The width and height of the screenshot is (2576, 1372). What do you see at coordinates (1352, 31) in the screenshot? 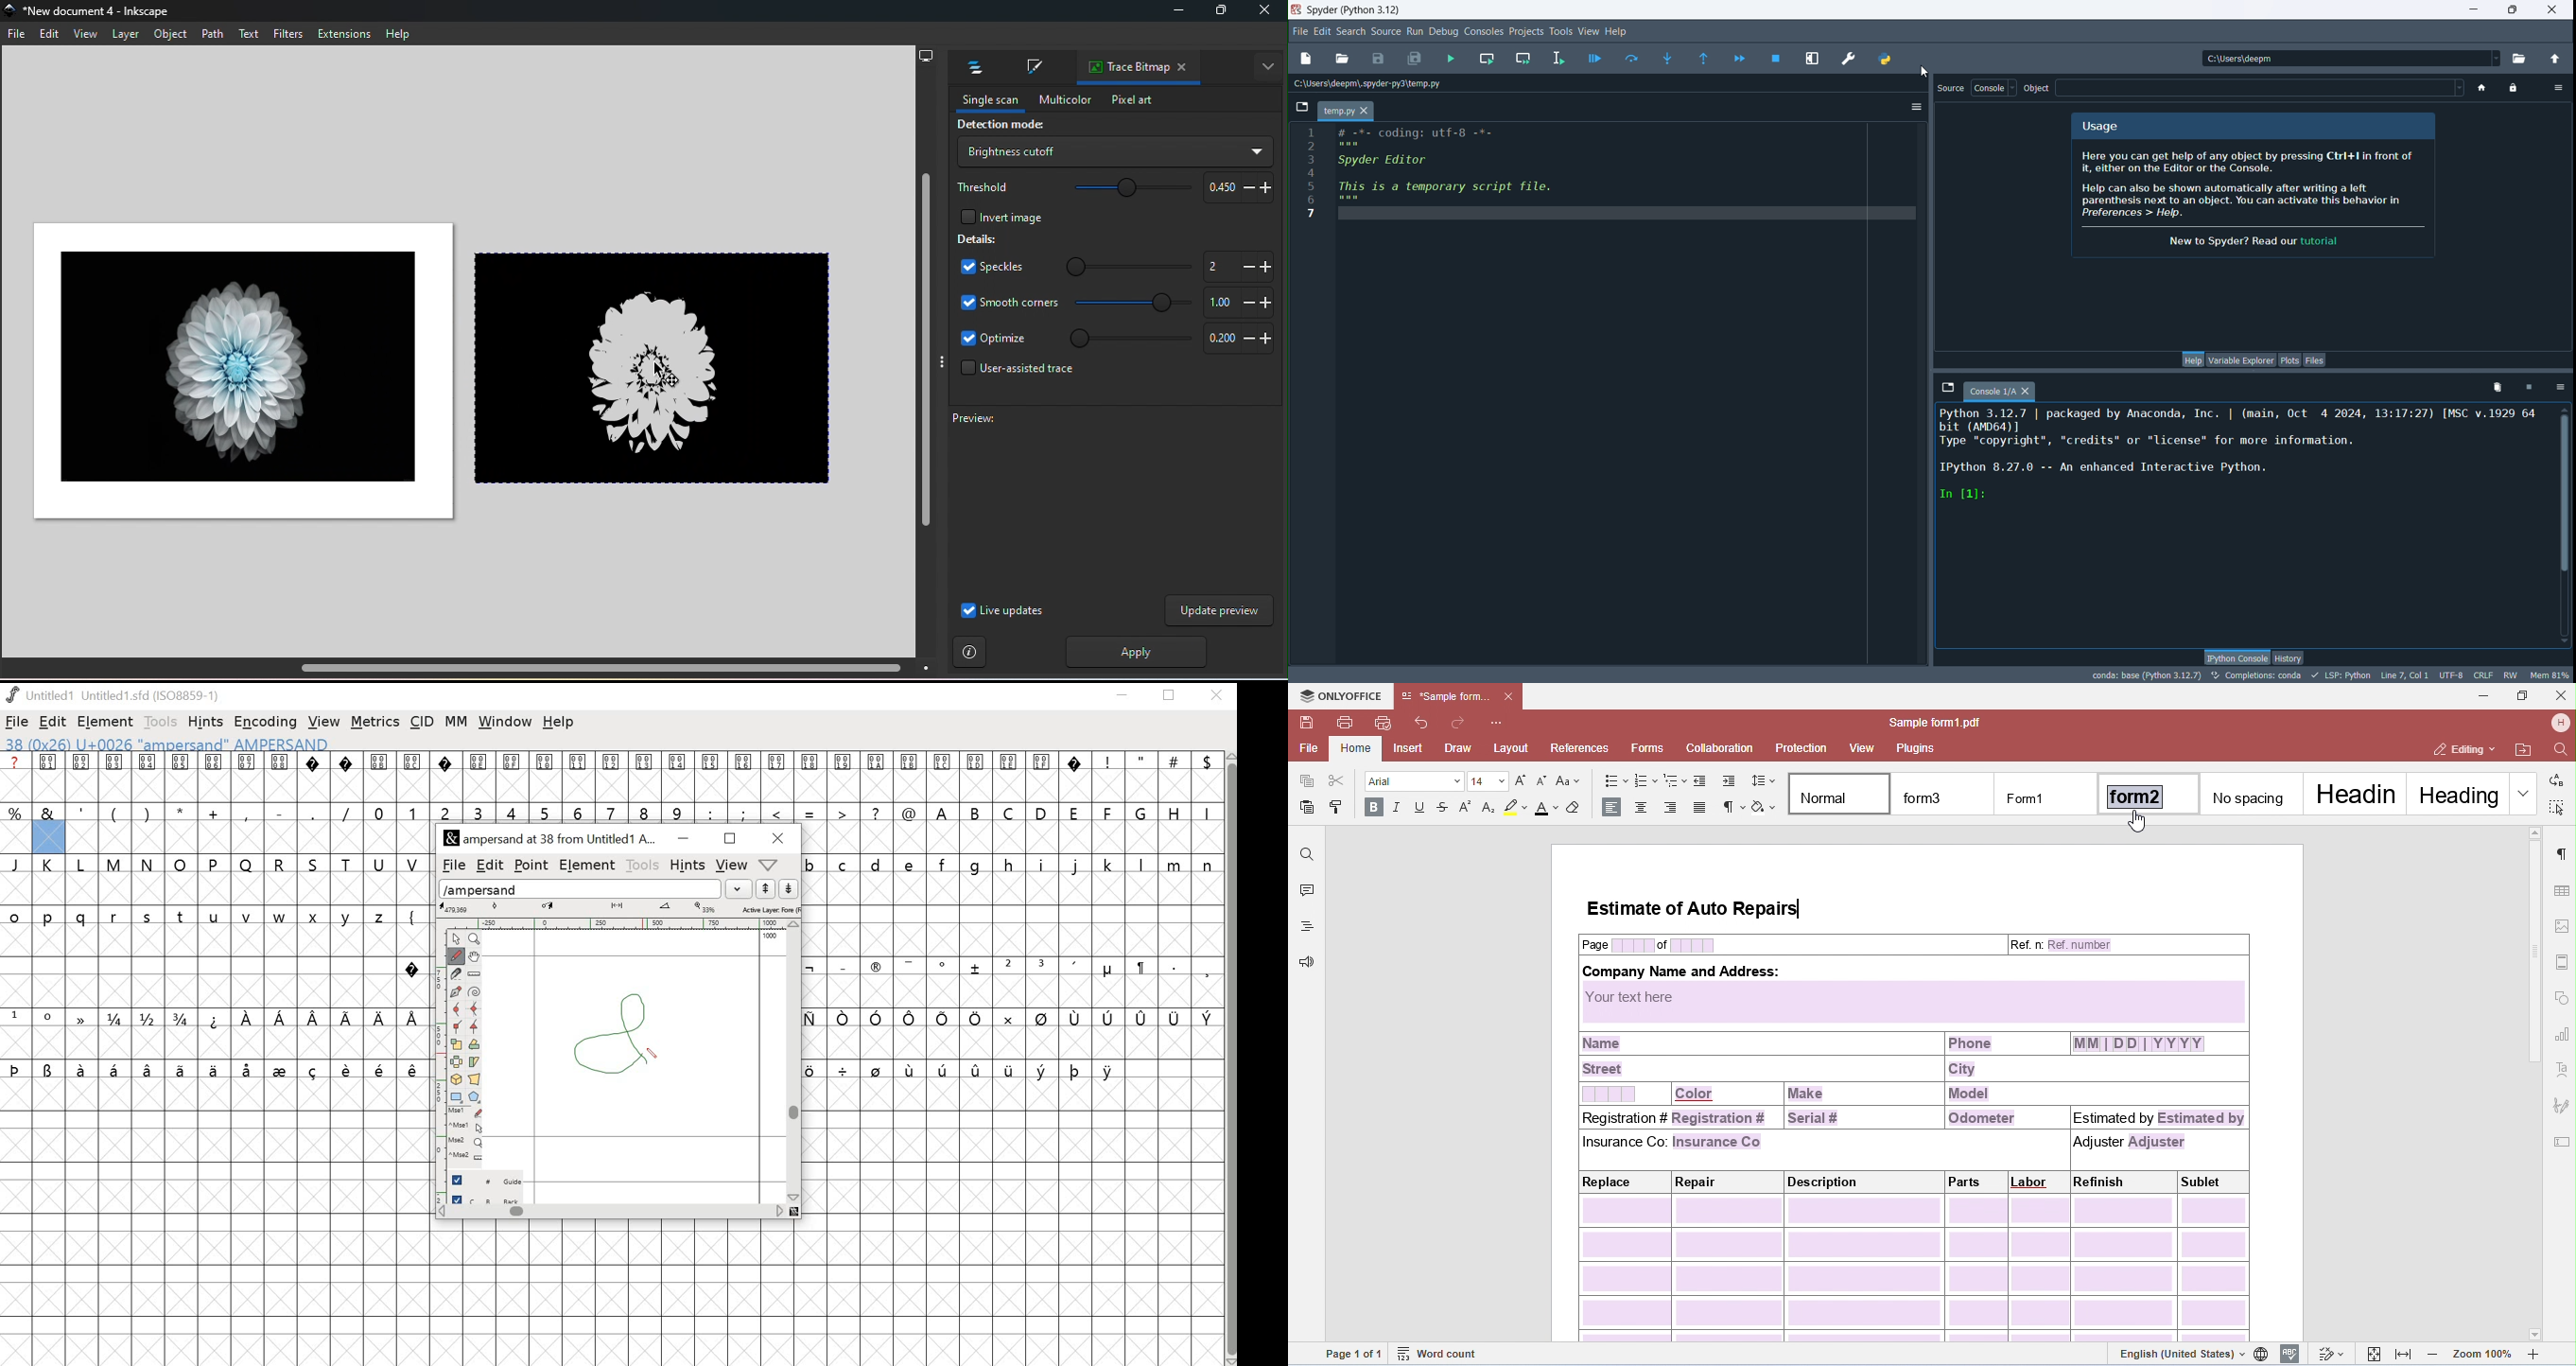
I see `search` at bounding box center [1352, 31].